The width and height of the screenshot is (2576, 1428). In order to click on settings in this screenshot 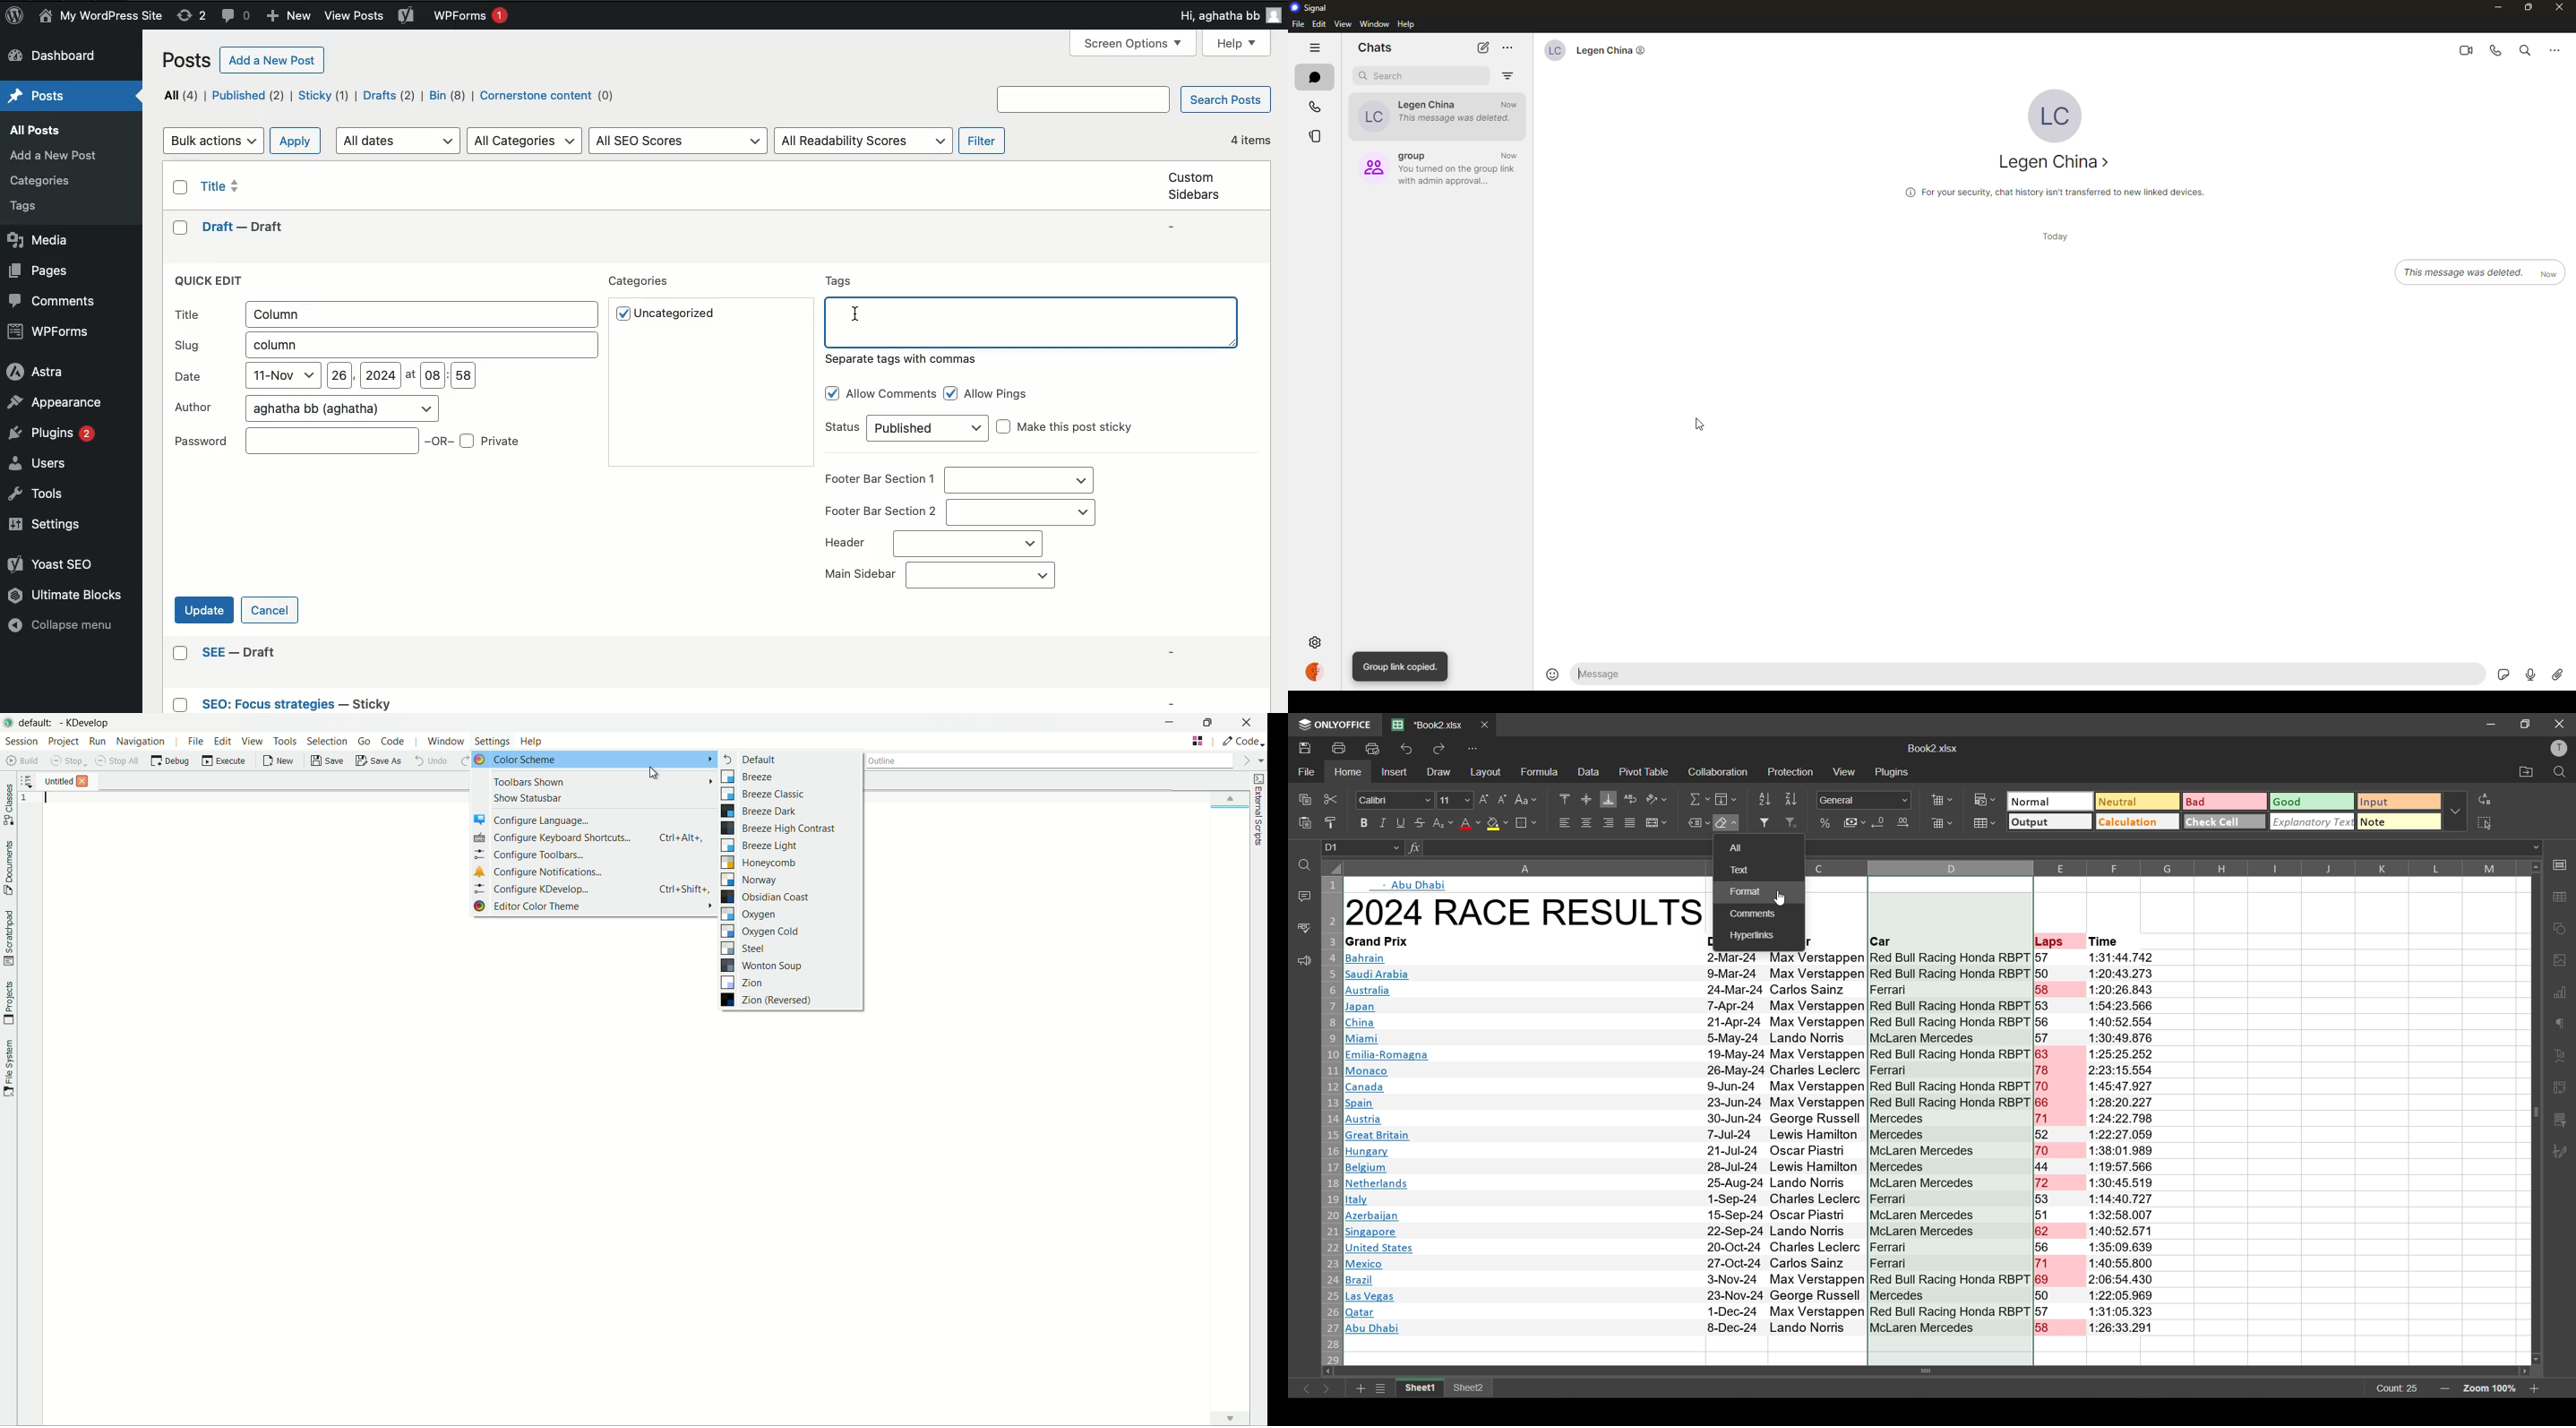, I will do `click(1316, 642)`.